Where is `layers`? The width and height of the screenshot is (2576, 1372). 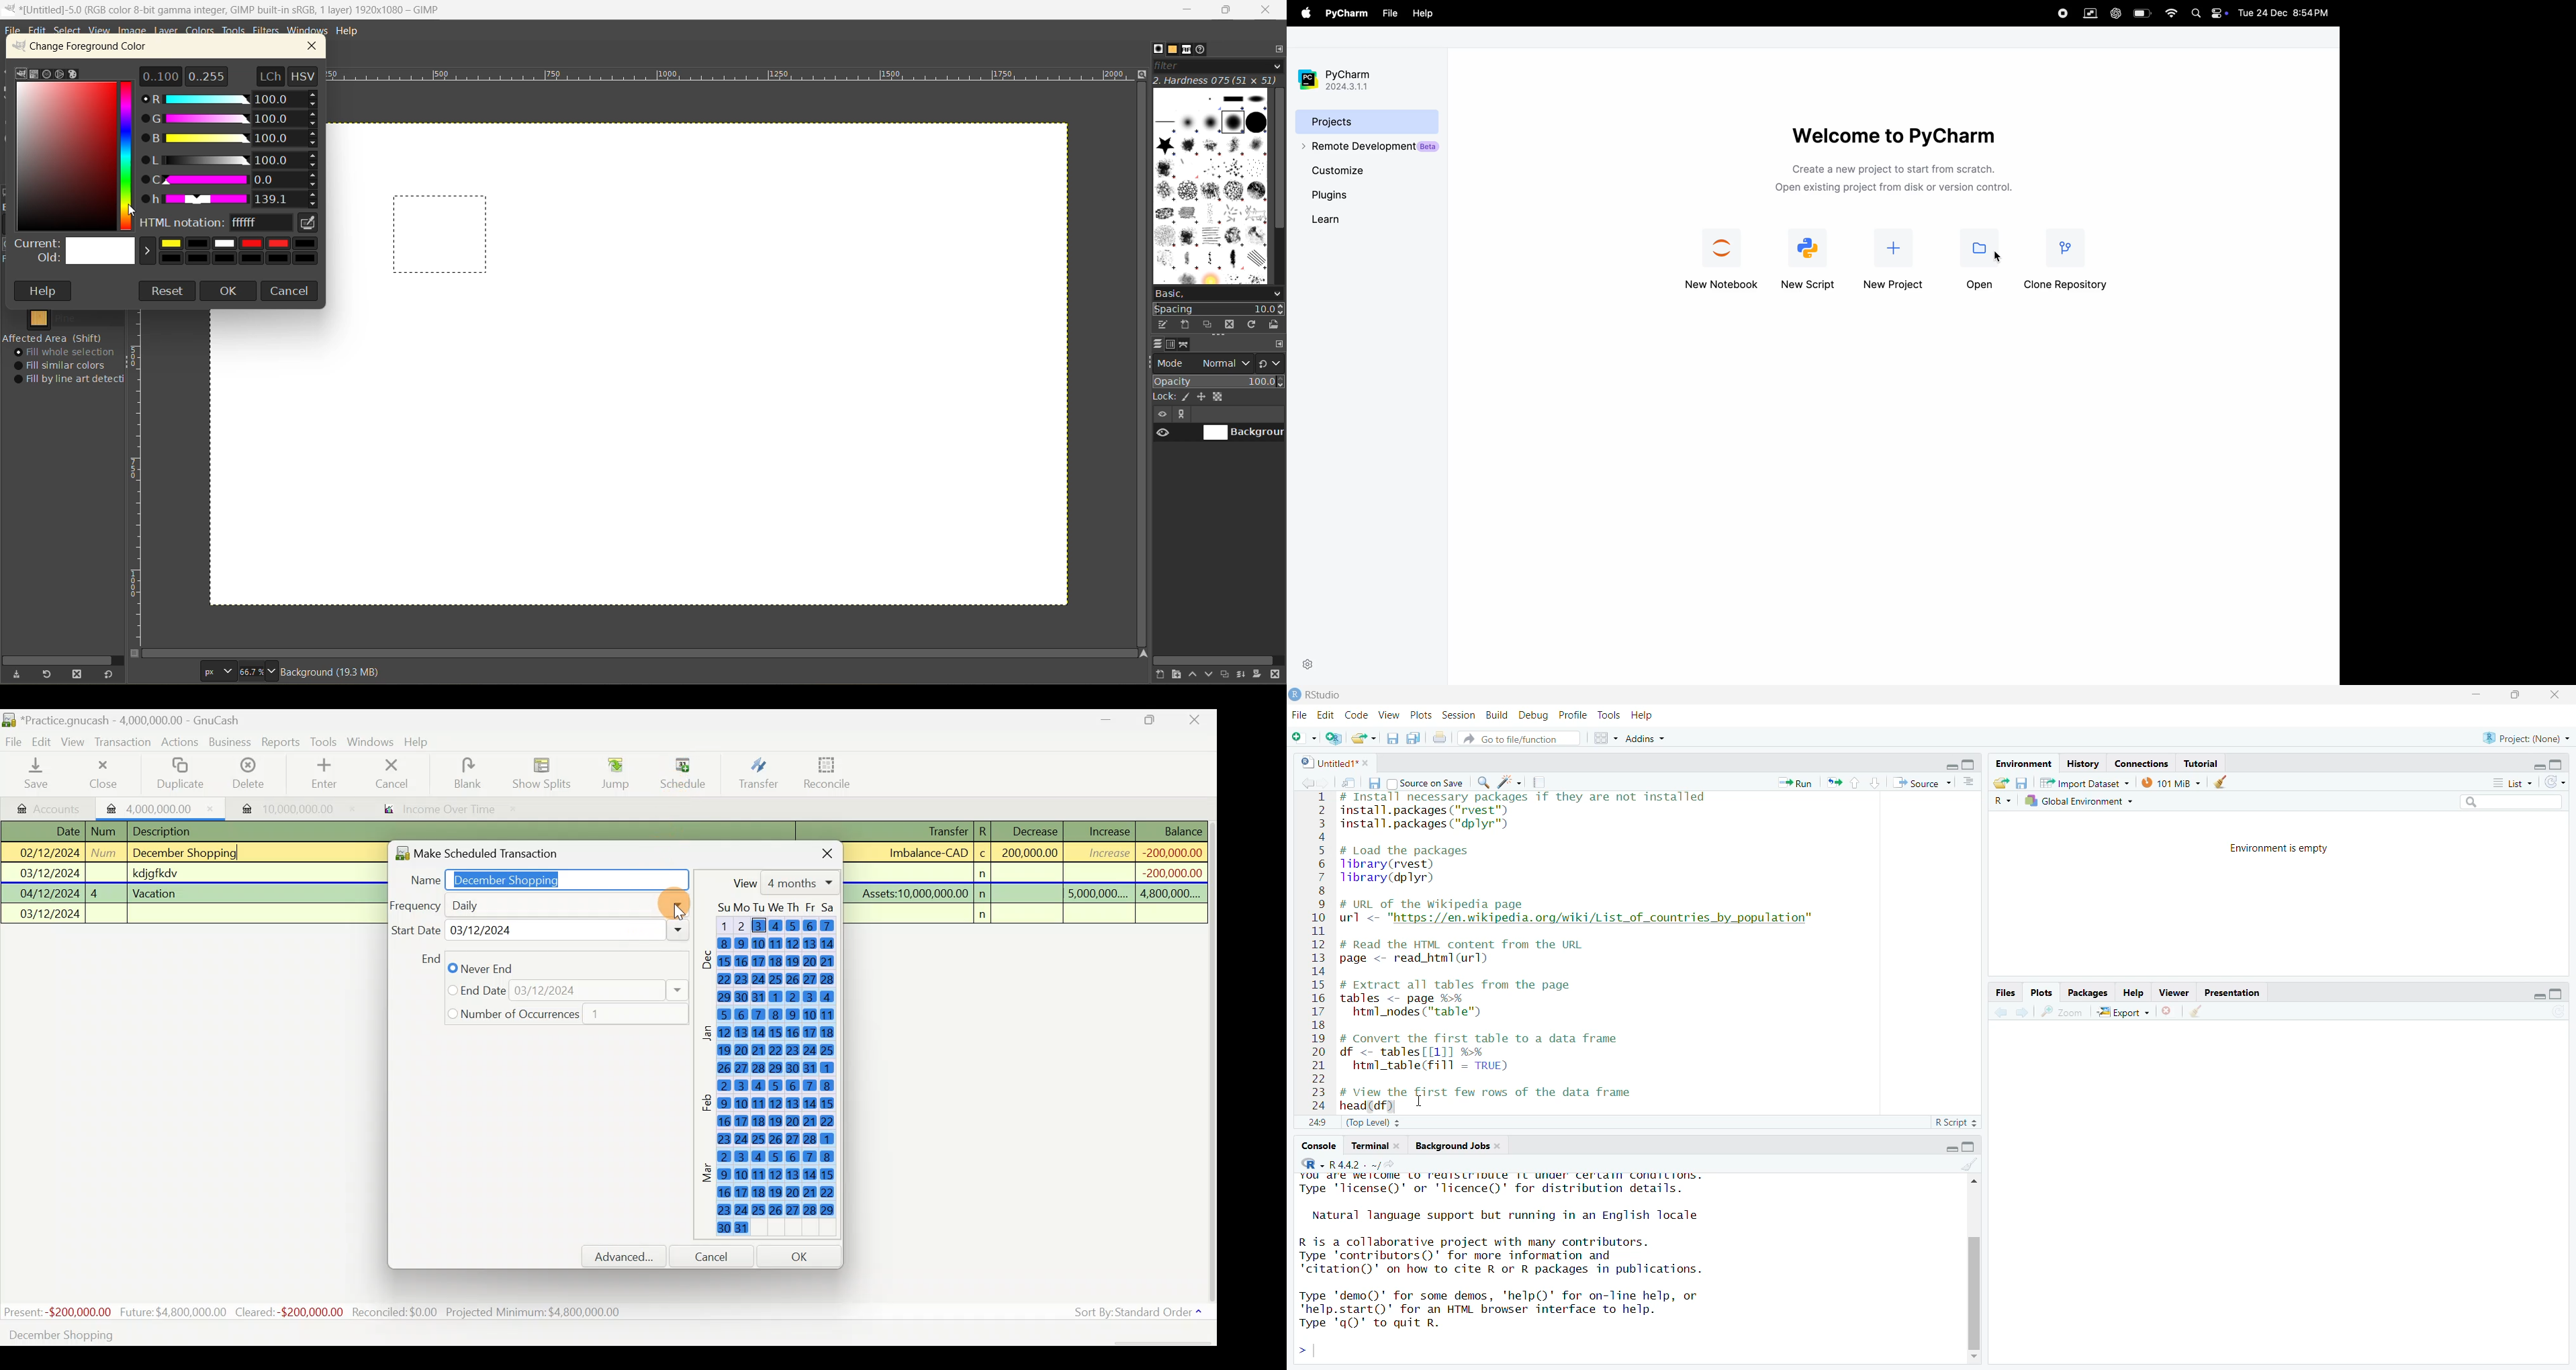
layers is located at coordinates (1160, 346).